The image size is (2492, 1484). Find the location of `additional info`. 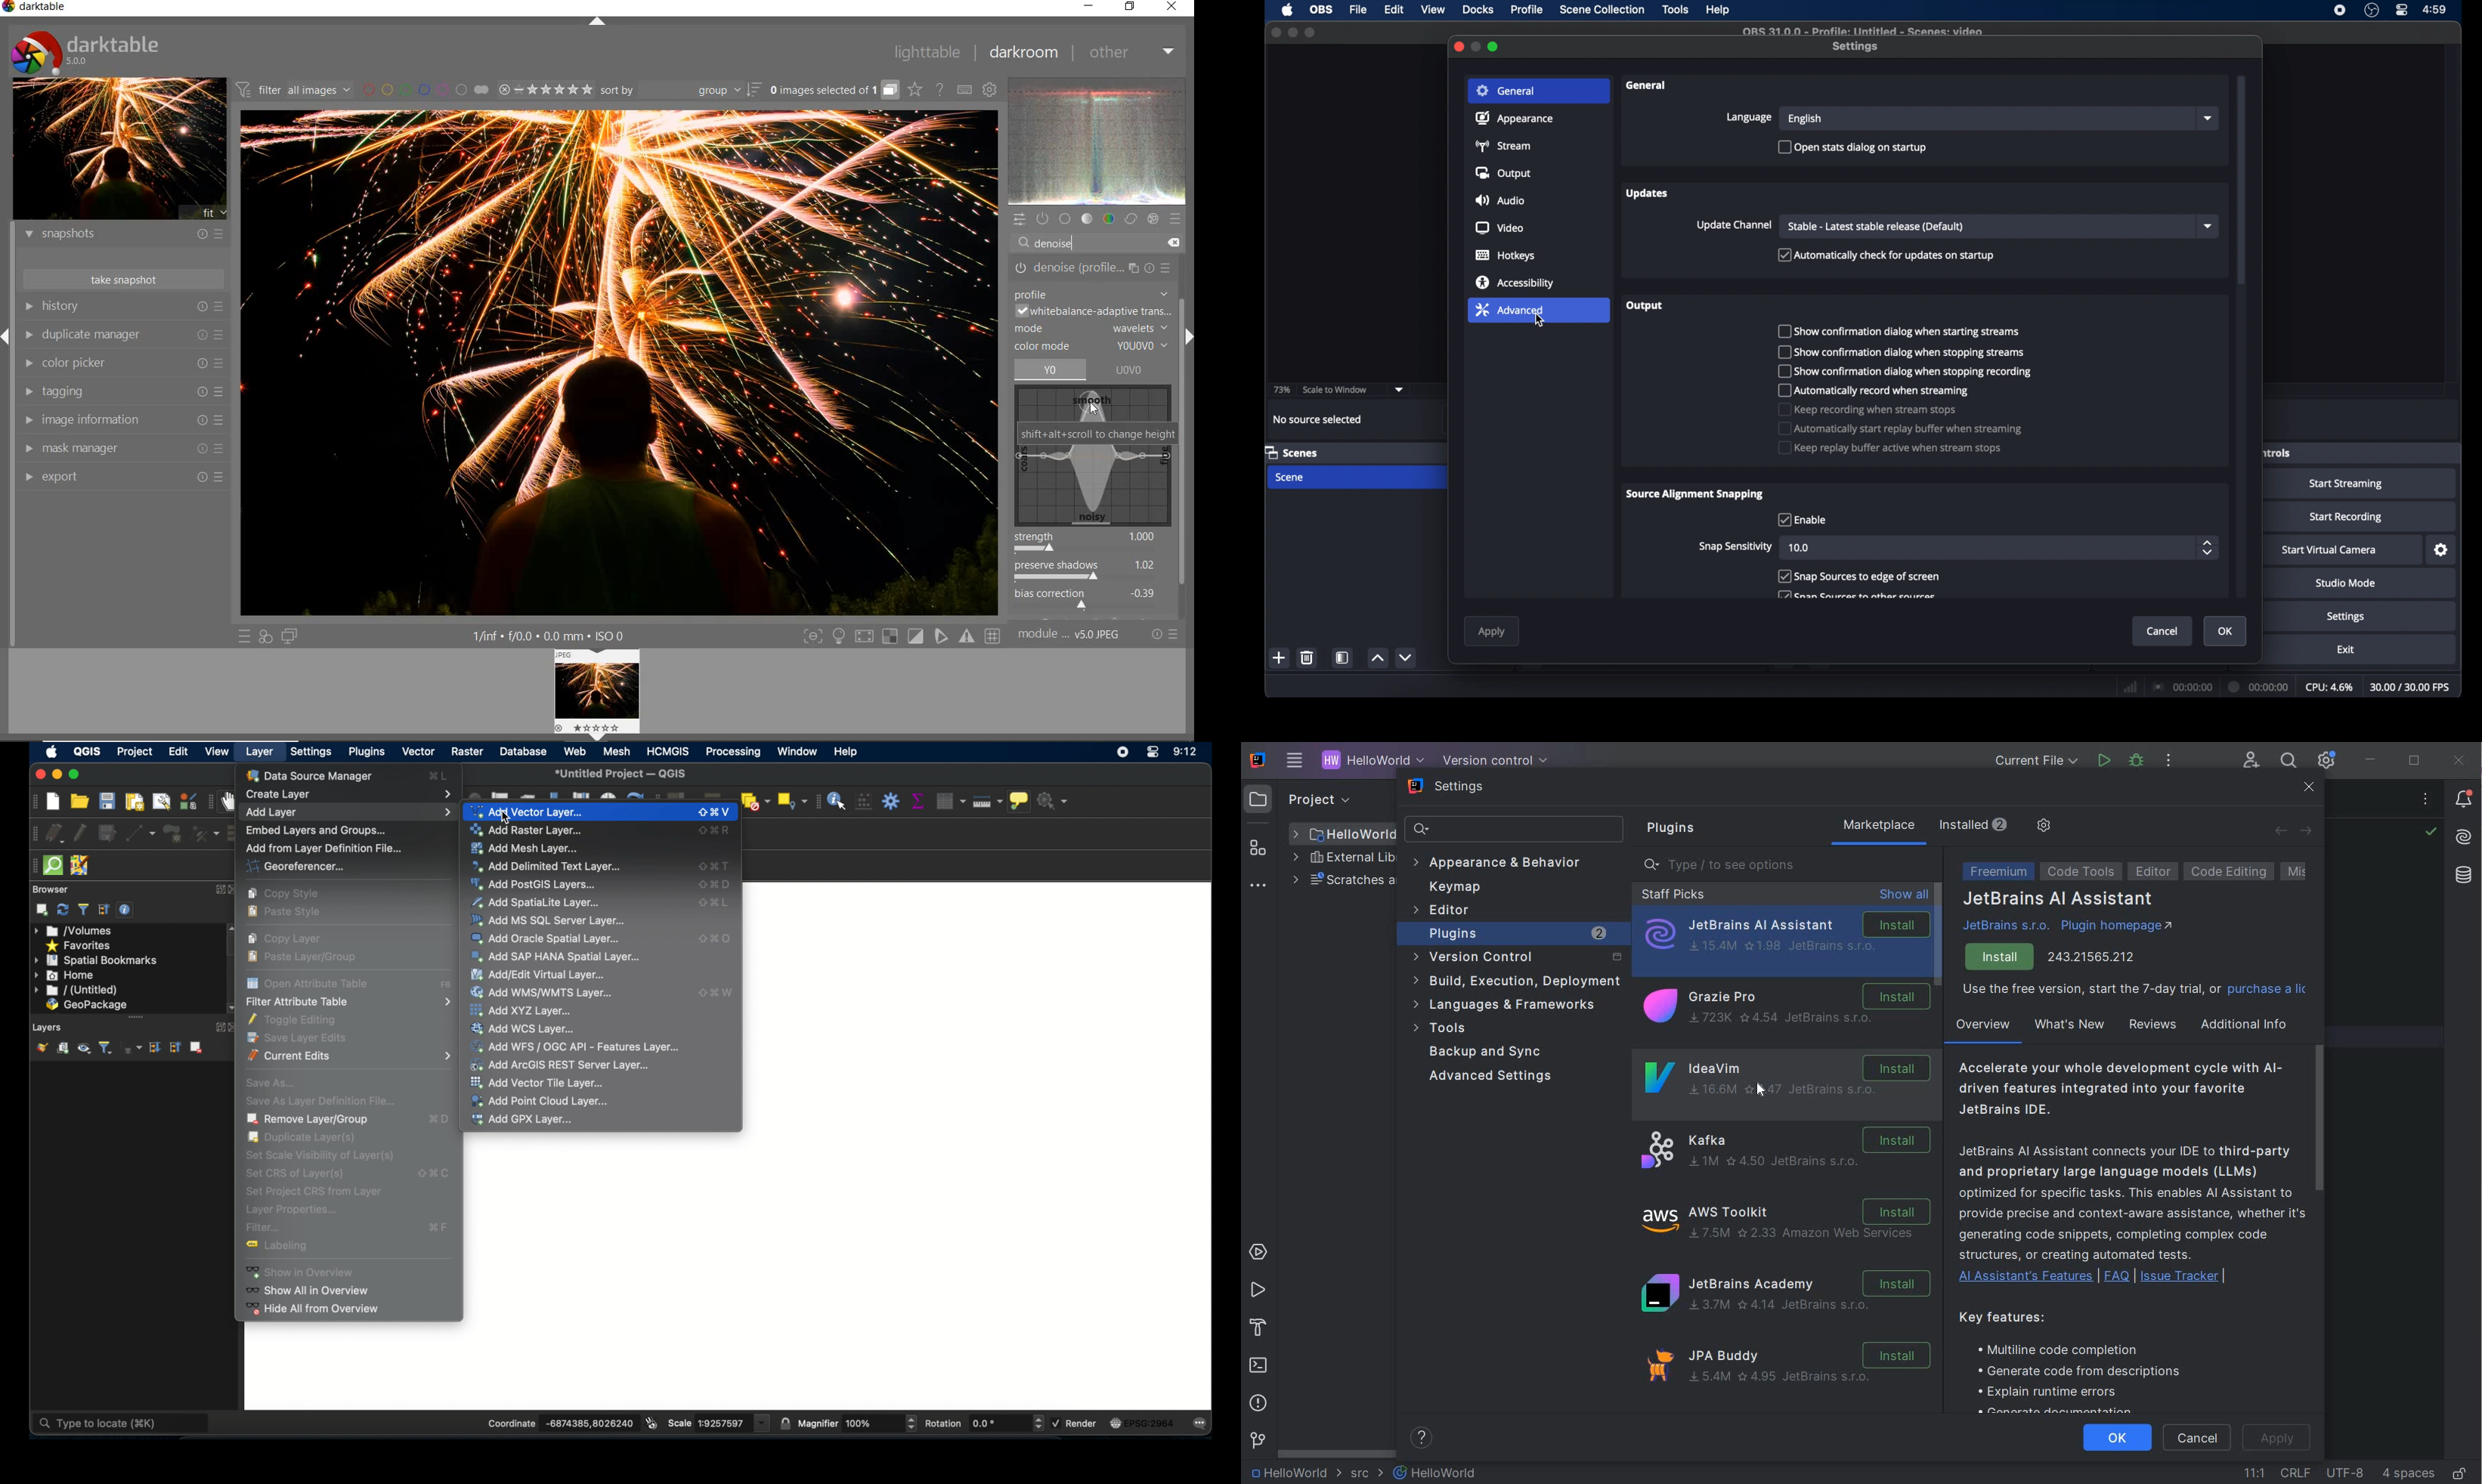

additional info is located at coordinates (2245, 1024).